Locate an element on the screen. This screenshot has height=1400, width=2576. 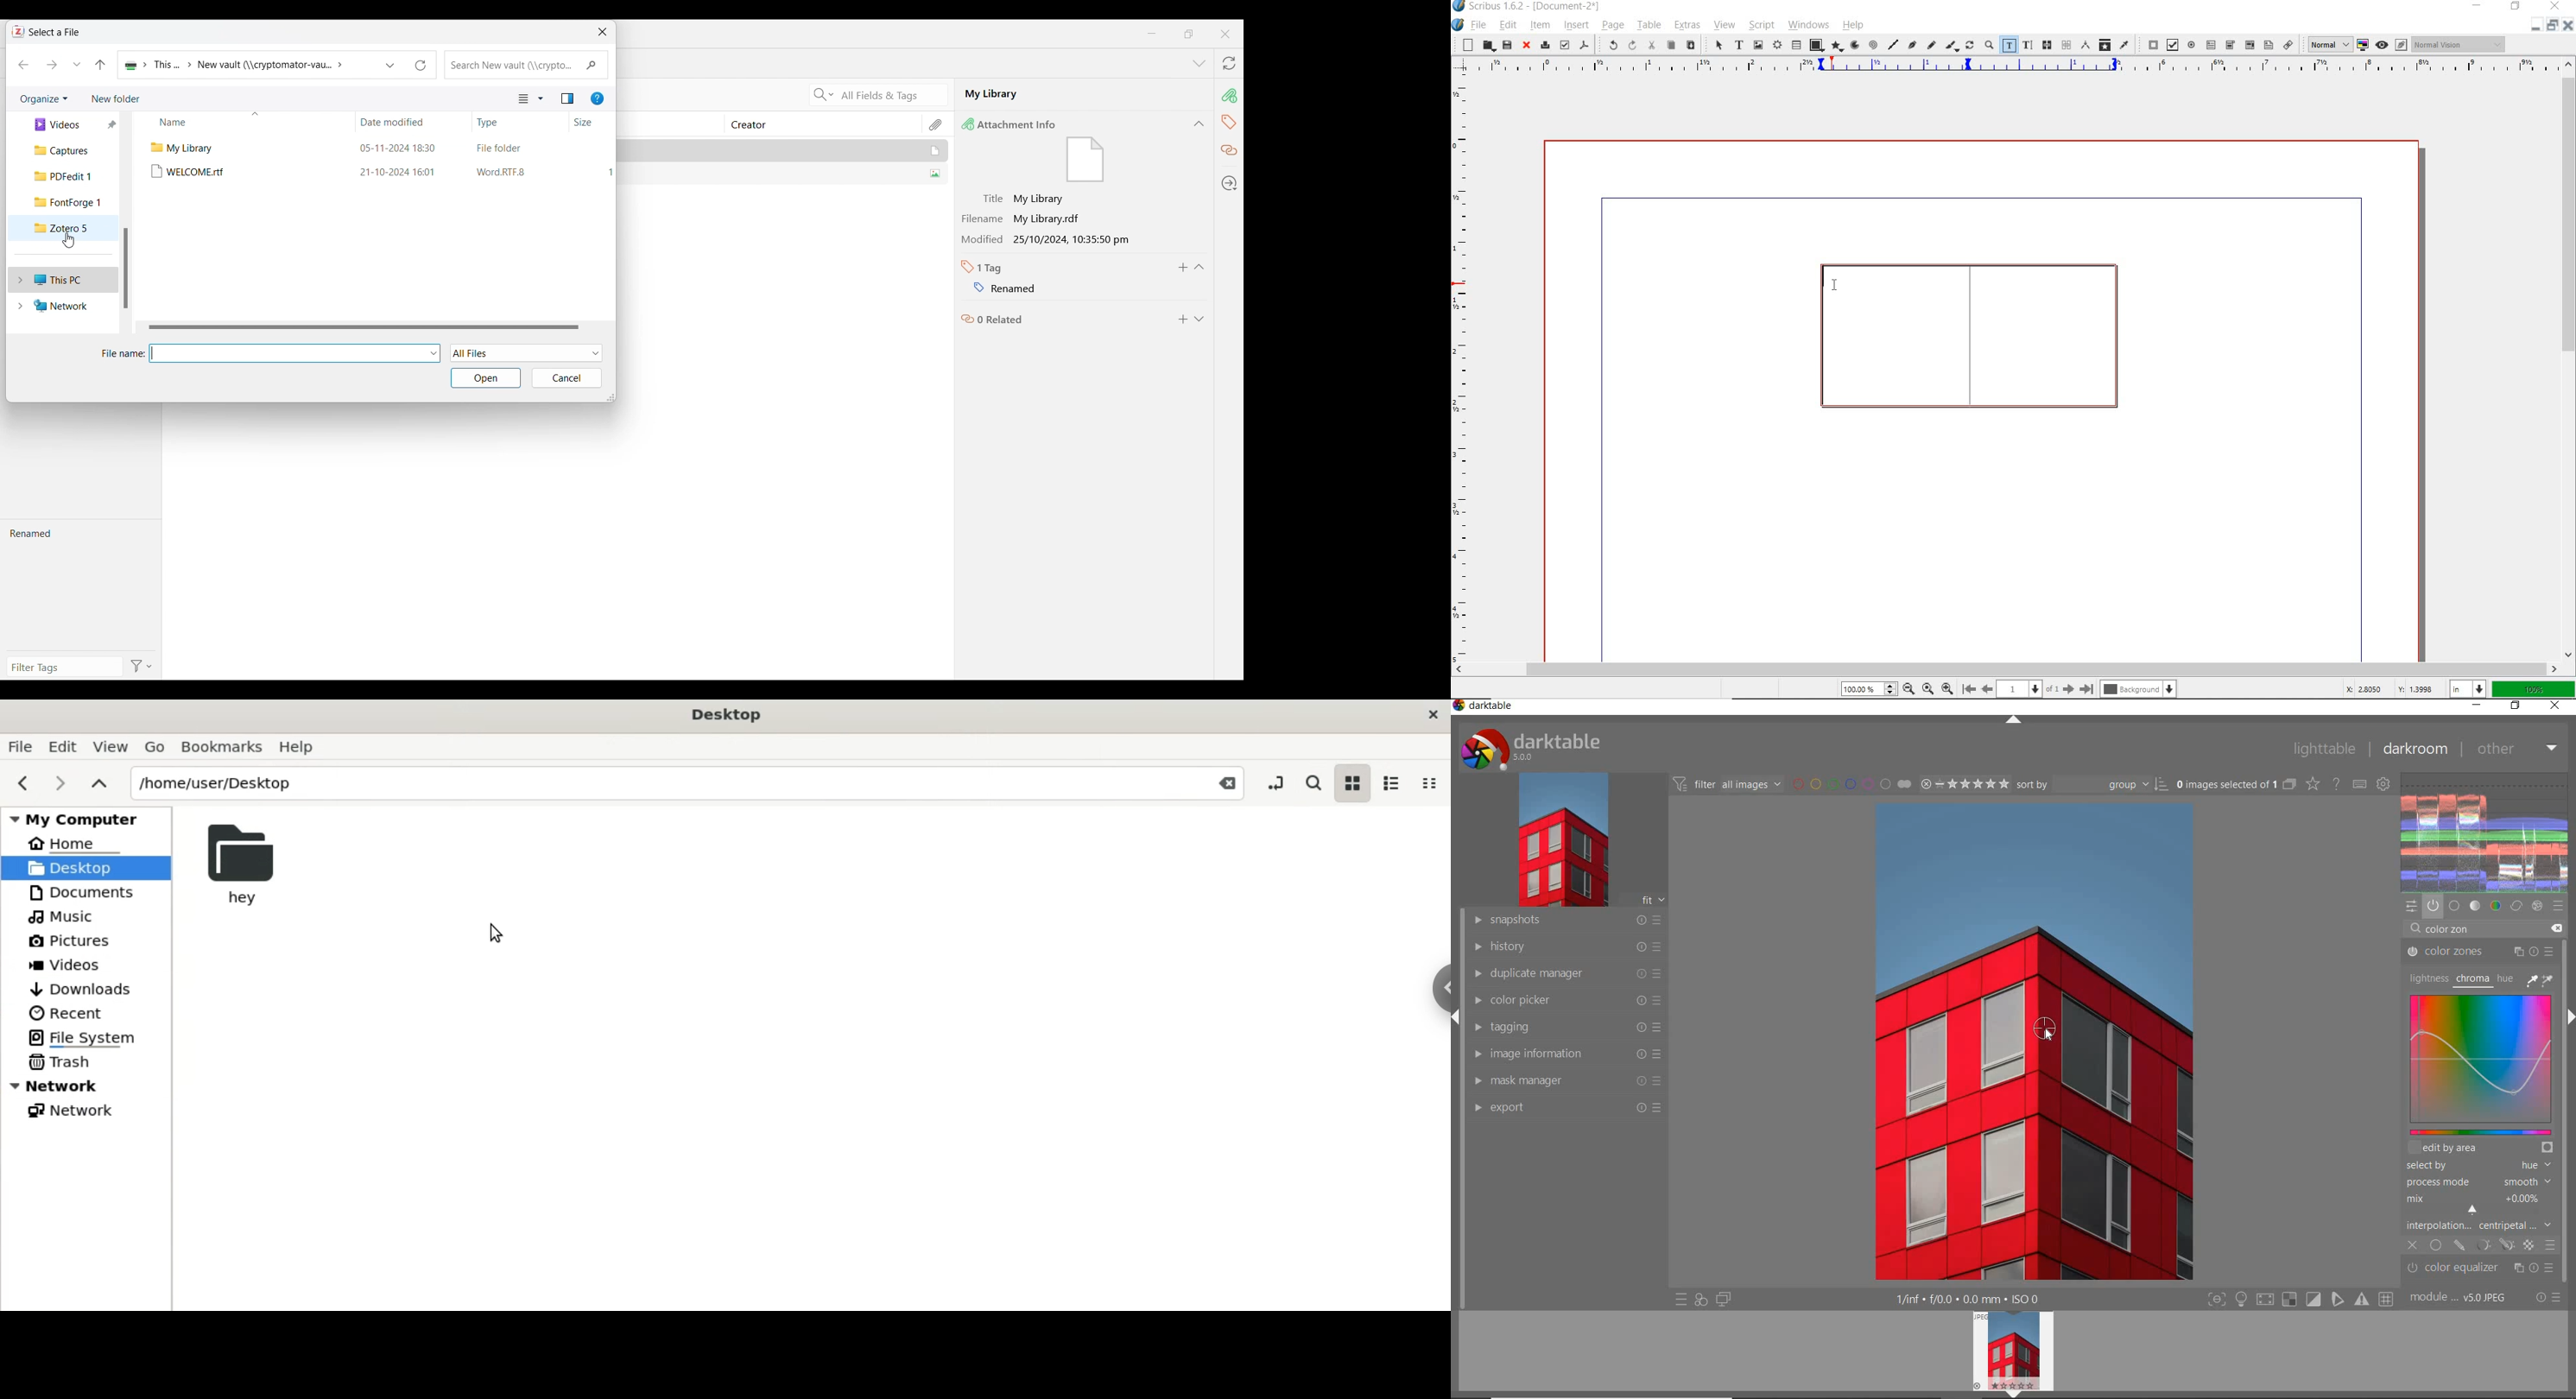
Move to the previous folder in the folder pathway is located at coordinates (100, 65).